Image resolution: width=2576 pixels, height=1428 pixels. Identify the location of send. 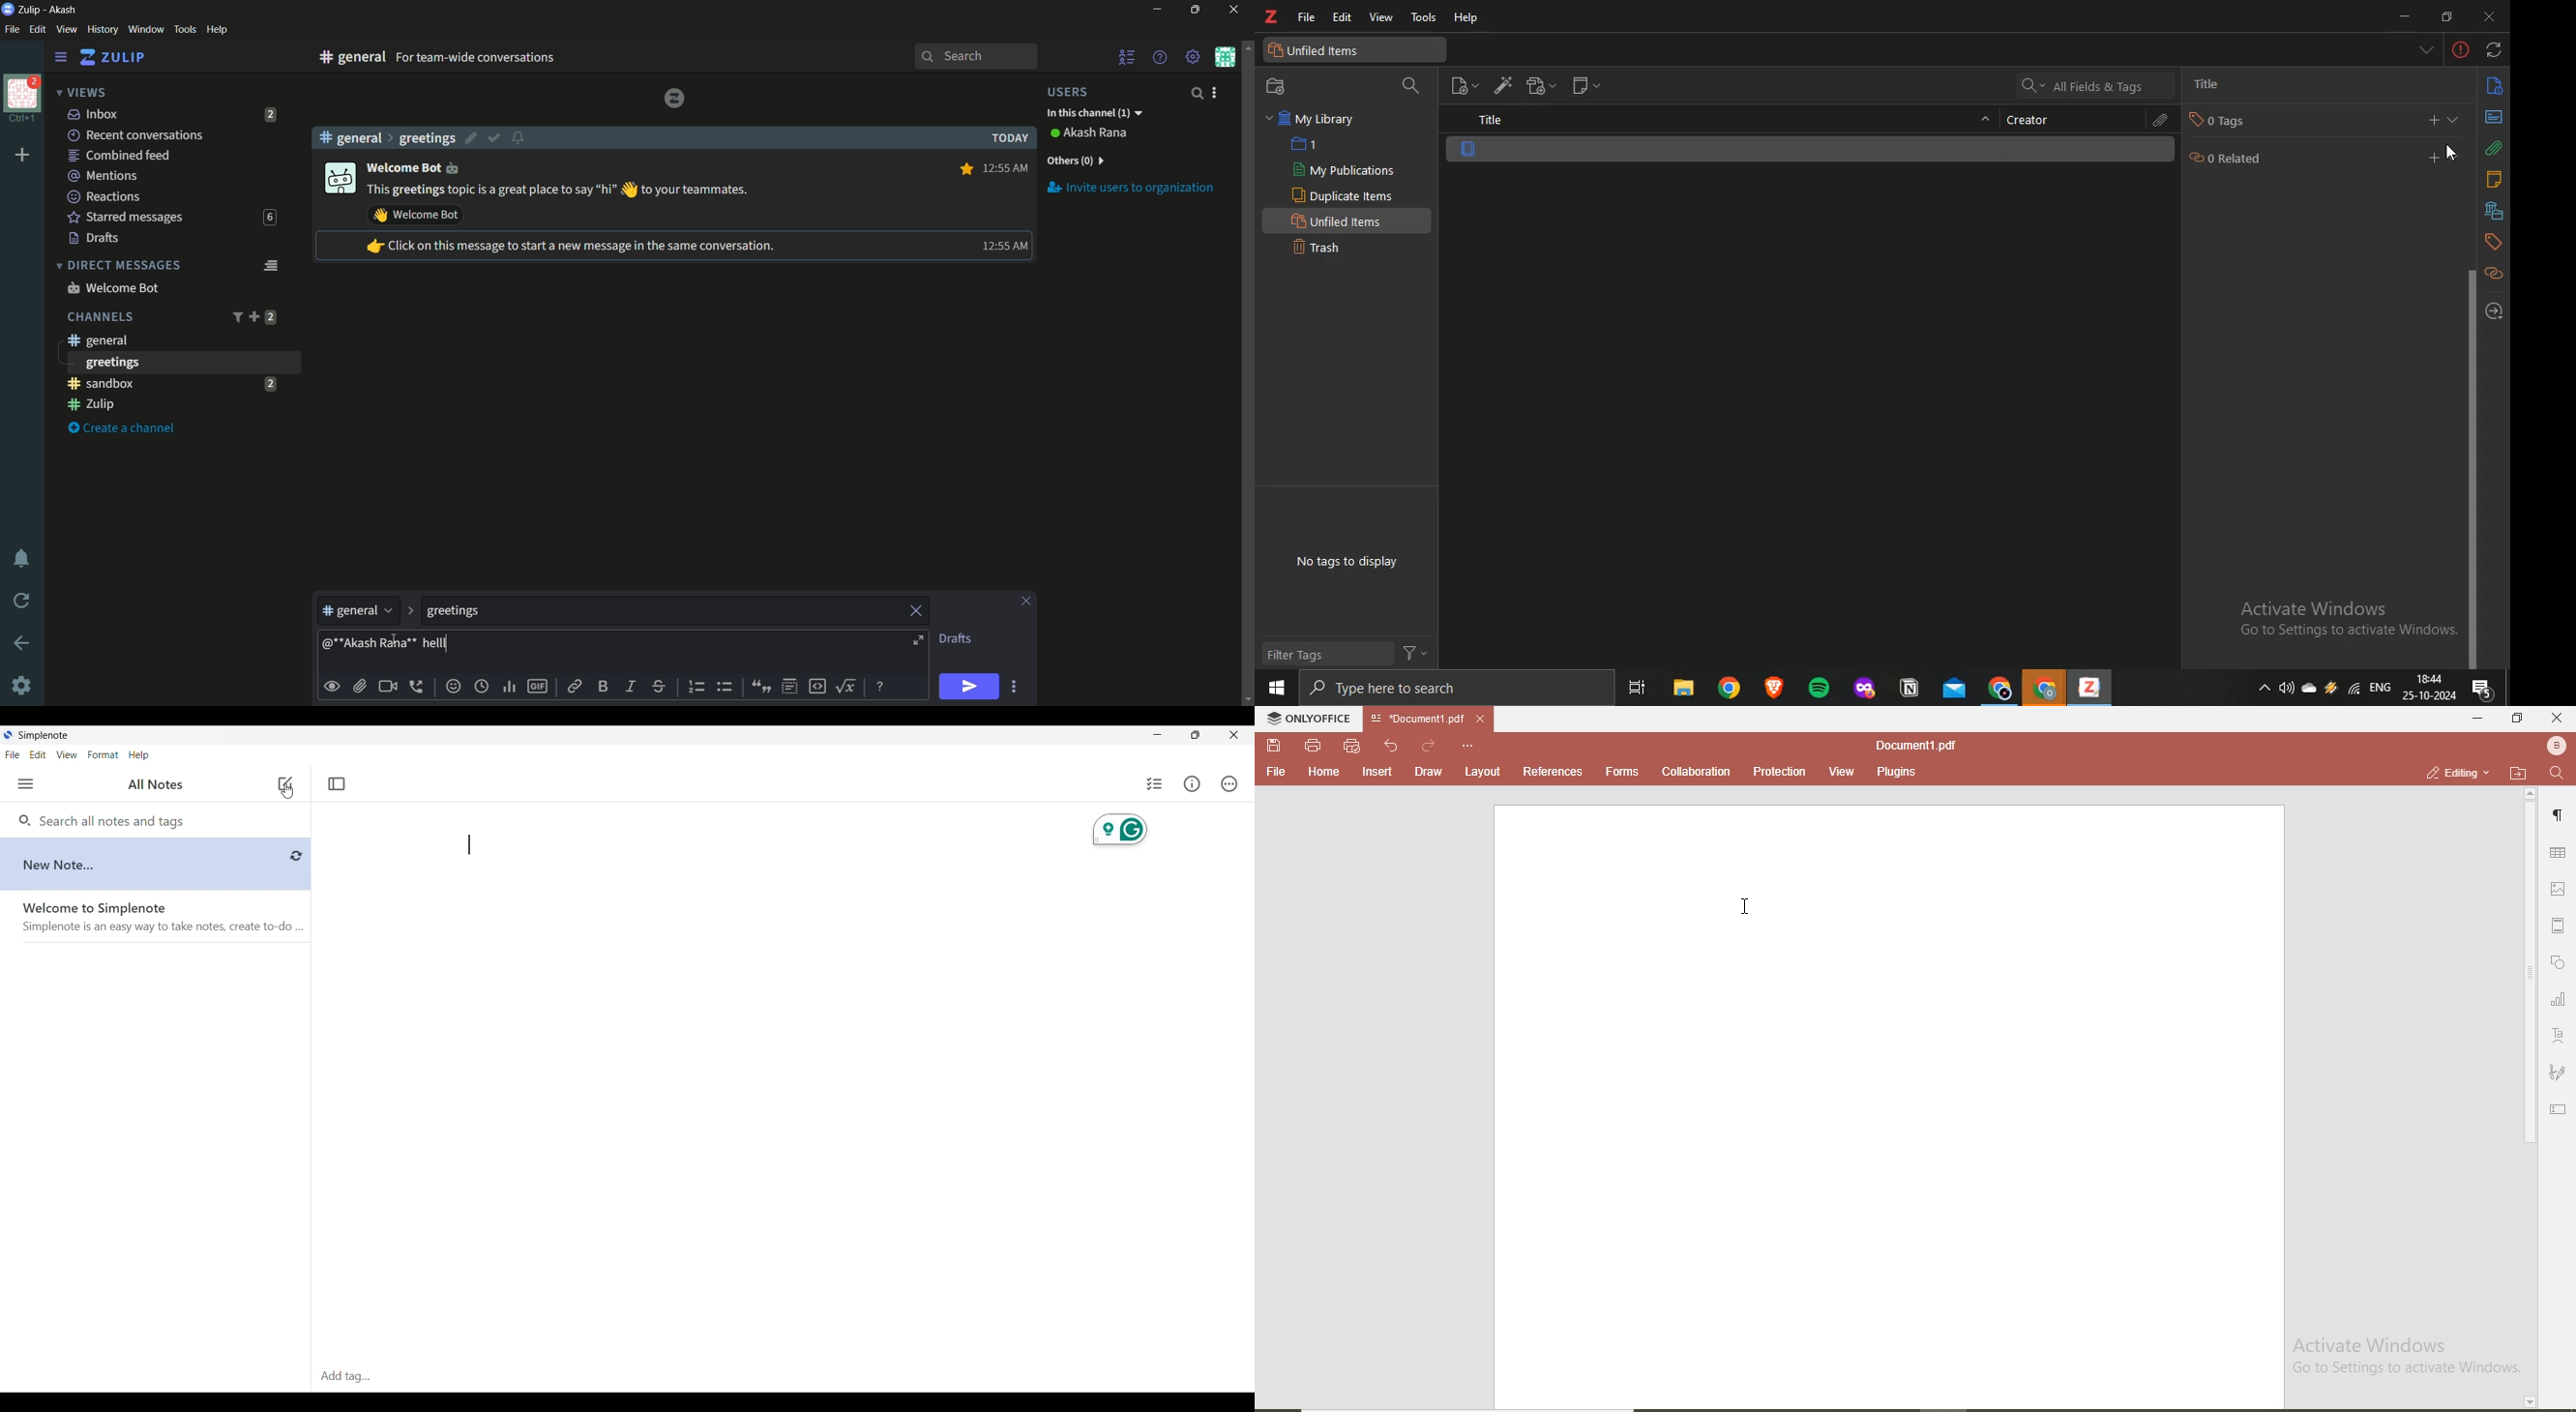
(971, 687).